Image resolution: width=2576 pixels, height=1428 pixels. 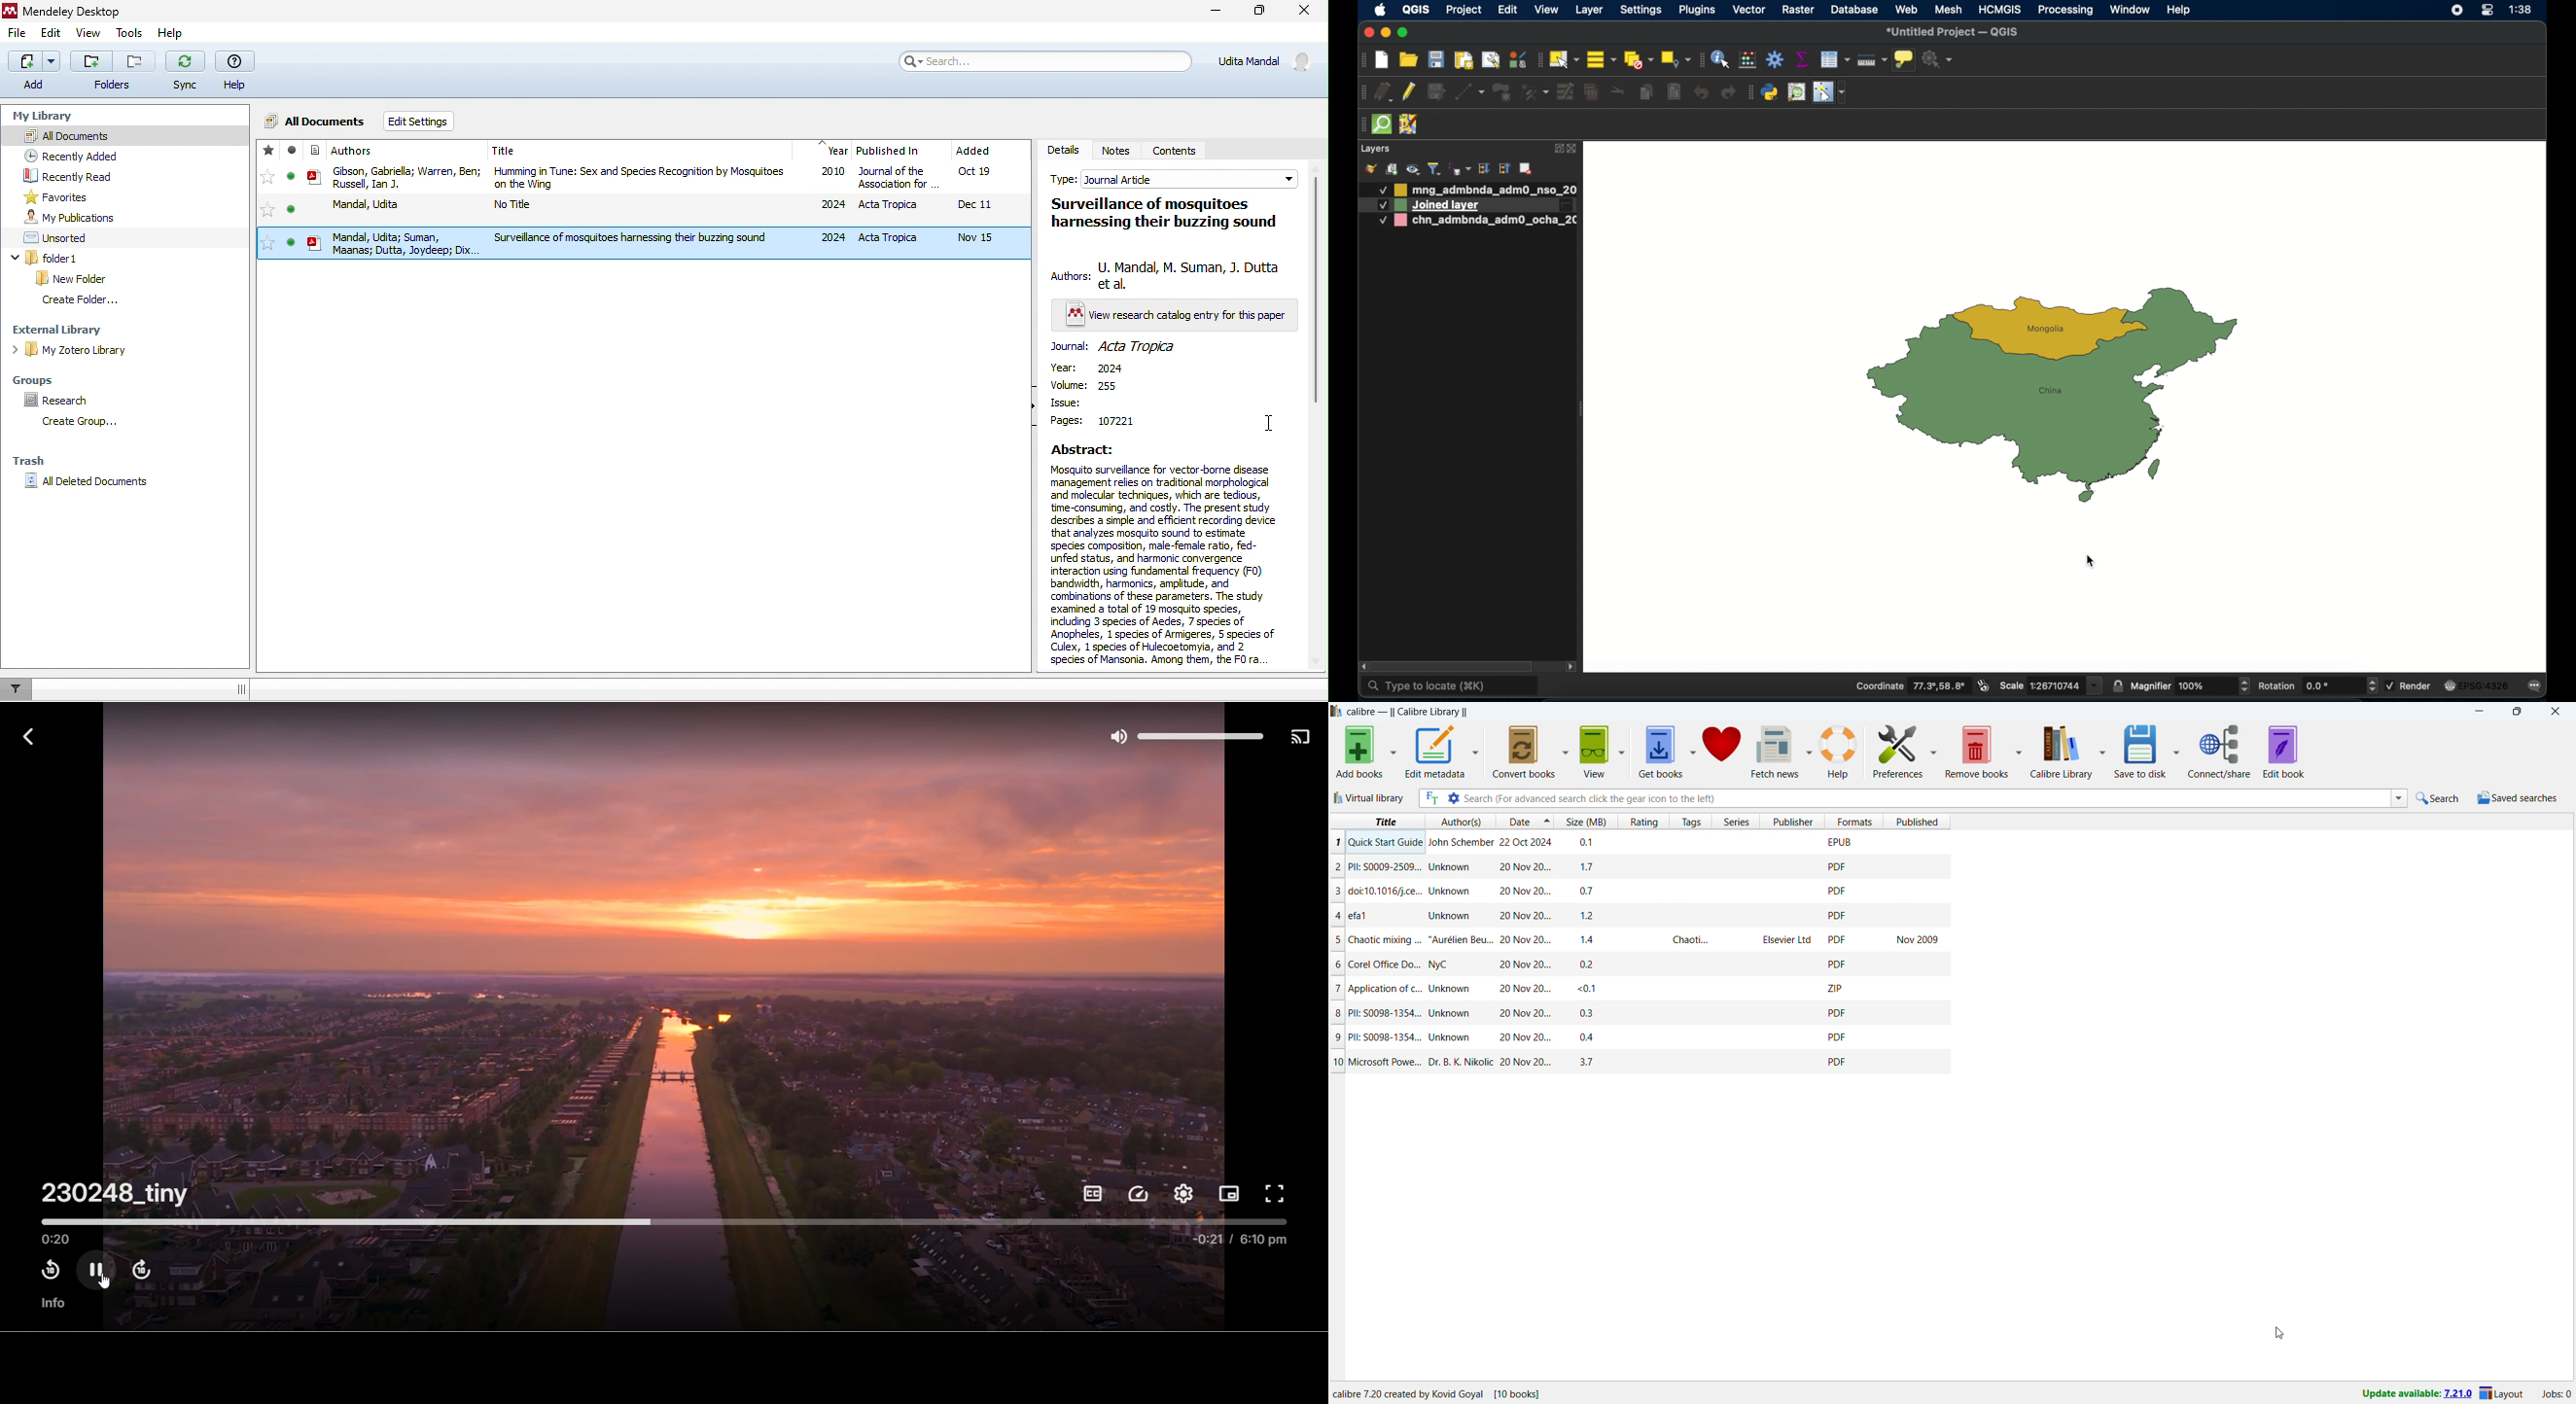 I want to click on minimize, so click(x=2478, y=712).